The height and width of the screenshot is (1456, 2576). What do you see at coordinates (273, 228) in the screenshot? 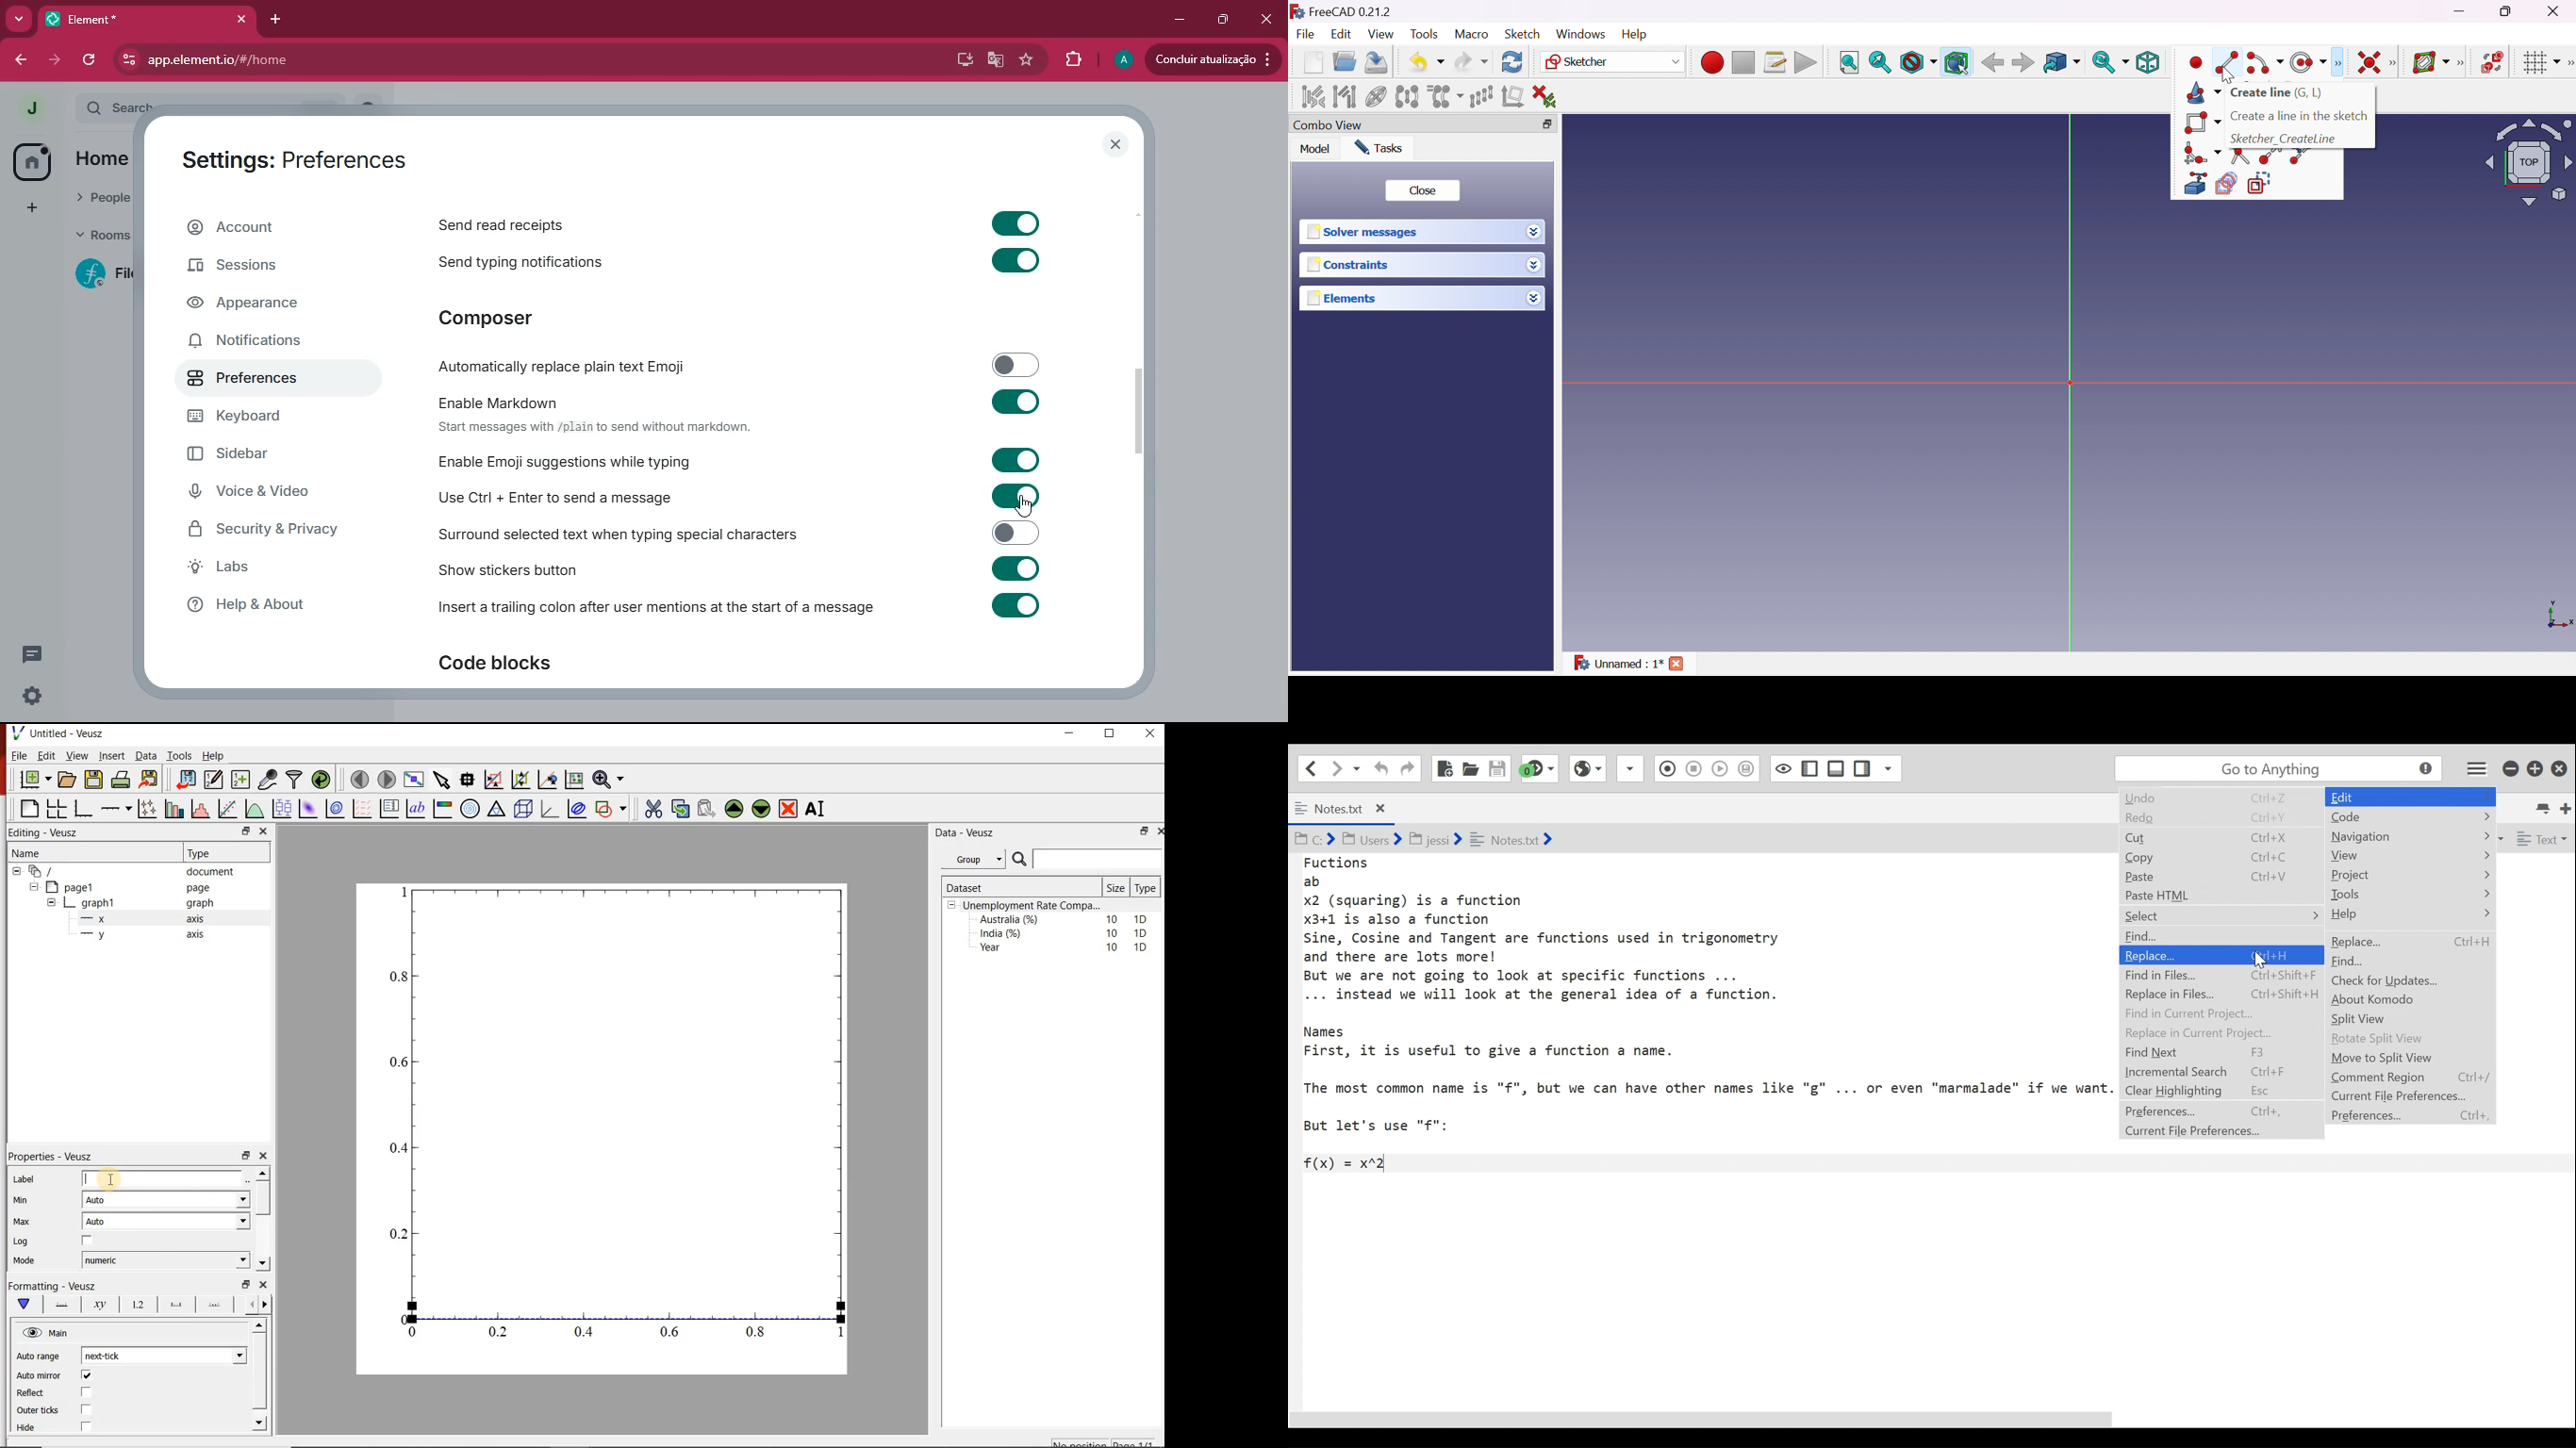
I see `account` at bounding box center [273, 228].